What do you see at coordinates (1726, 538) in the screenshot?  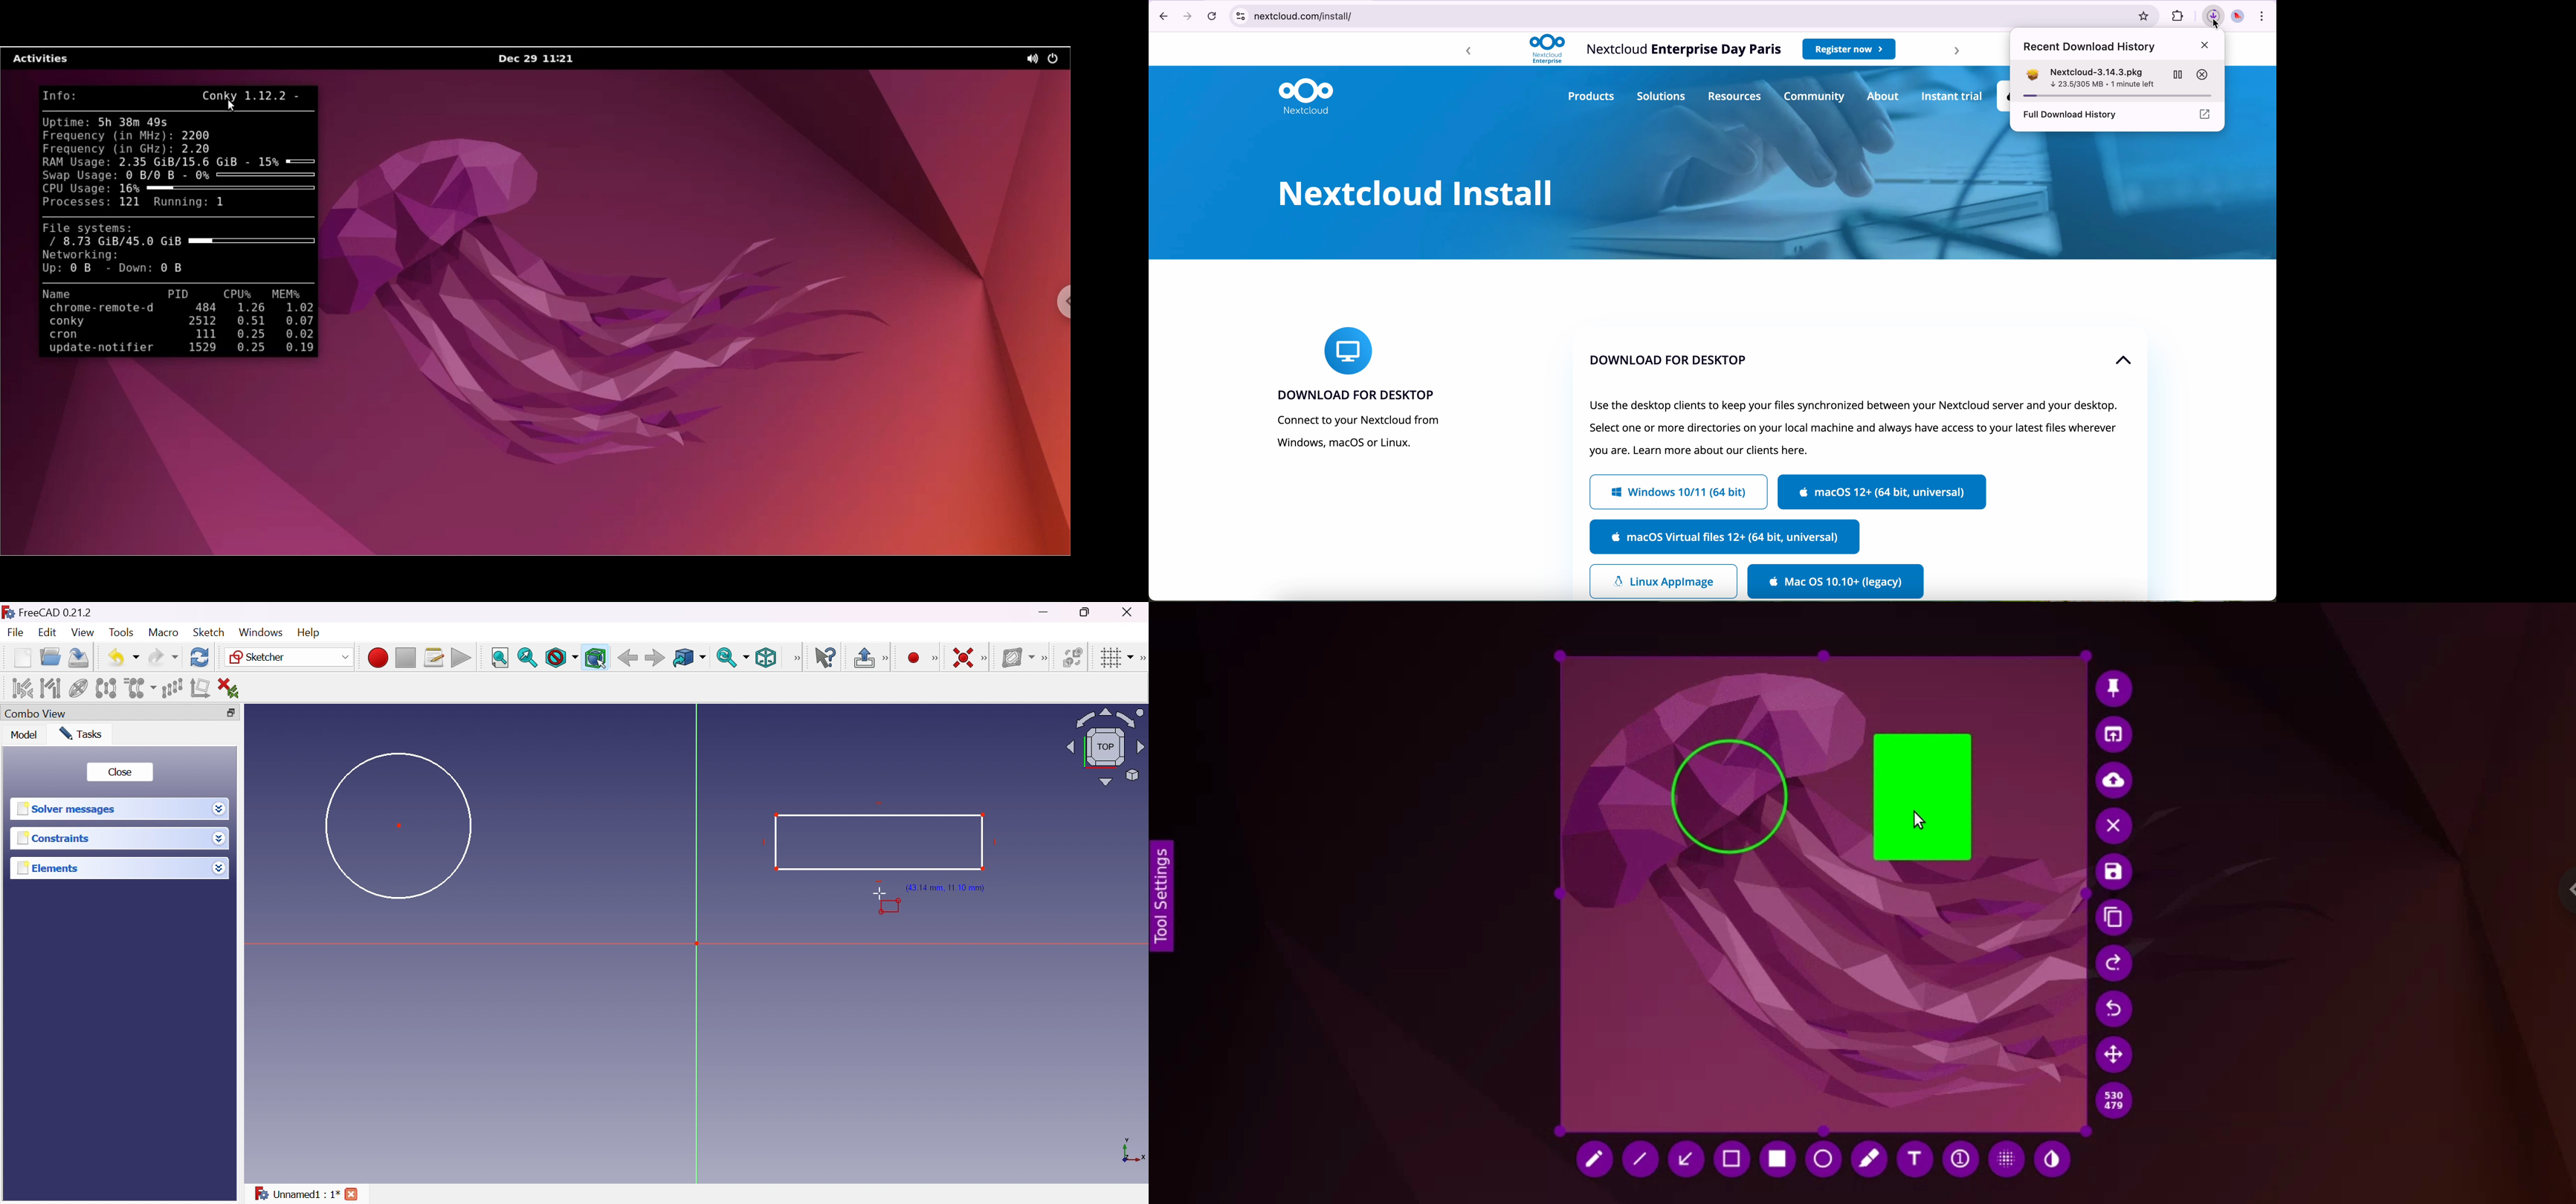 I see `MacOs Virtual files 12+ (64 bit, universal)` at bounding box center [1726, 538].